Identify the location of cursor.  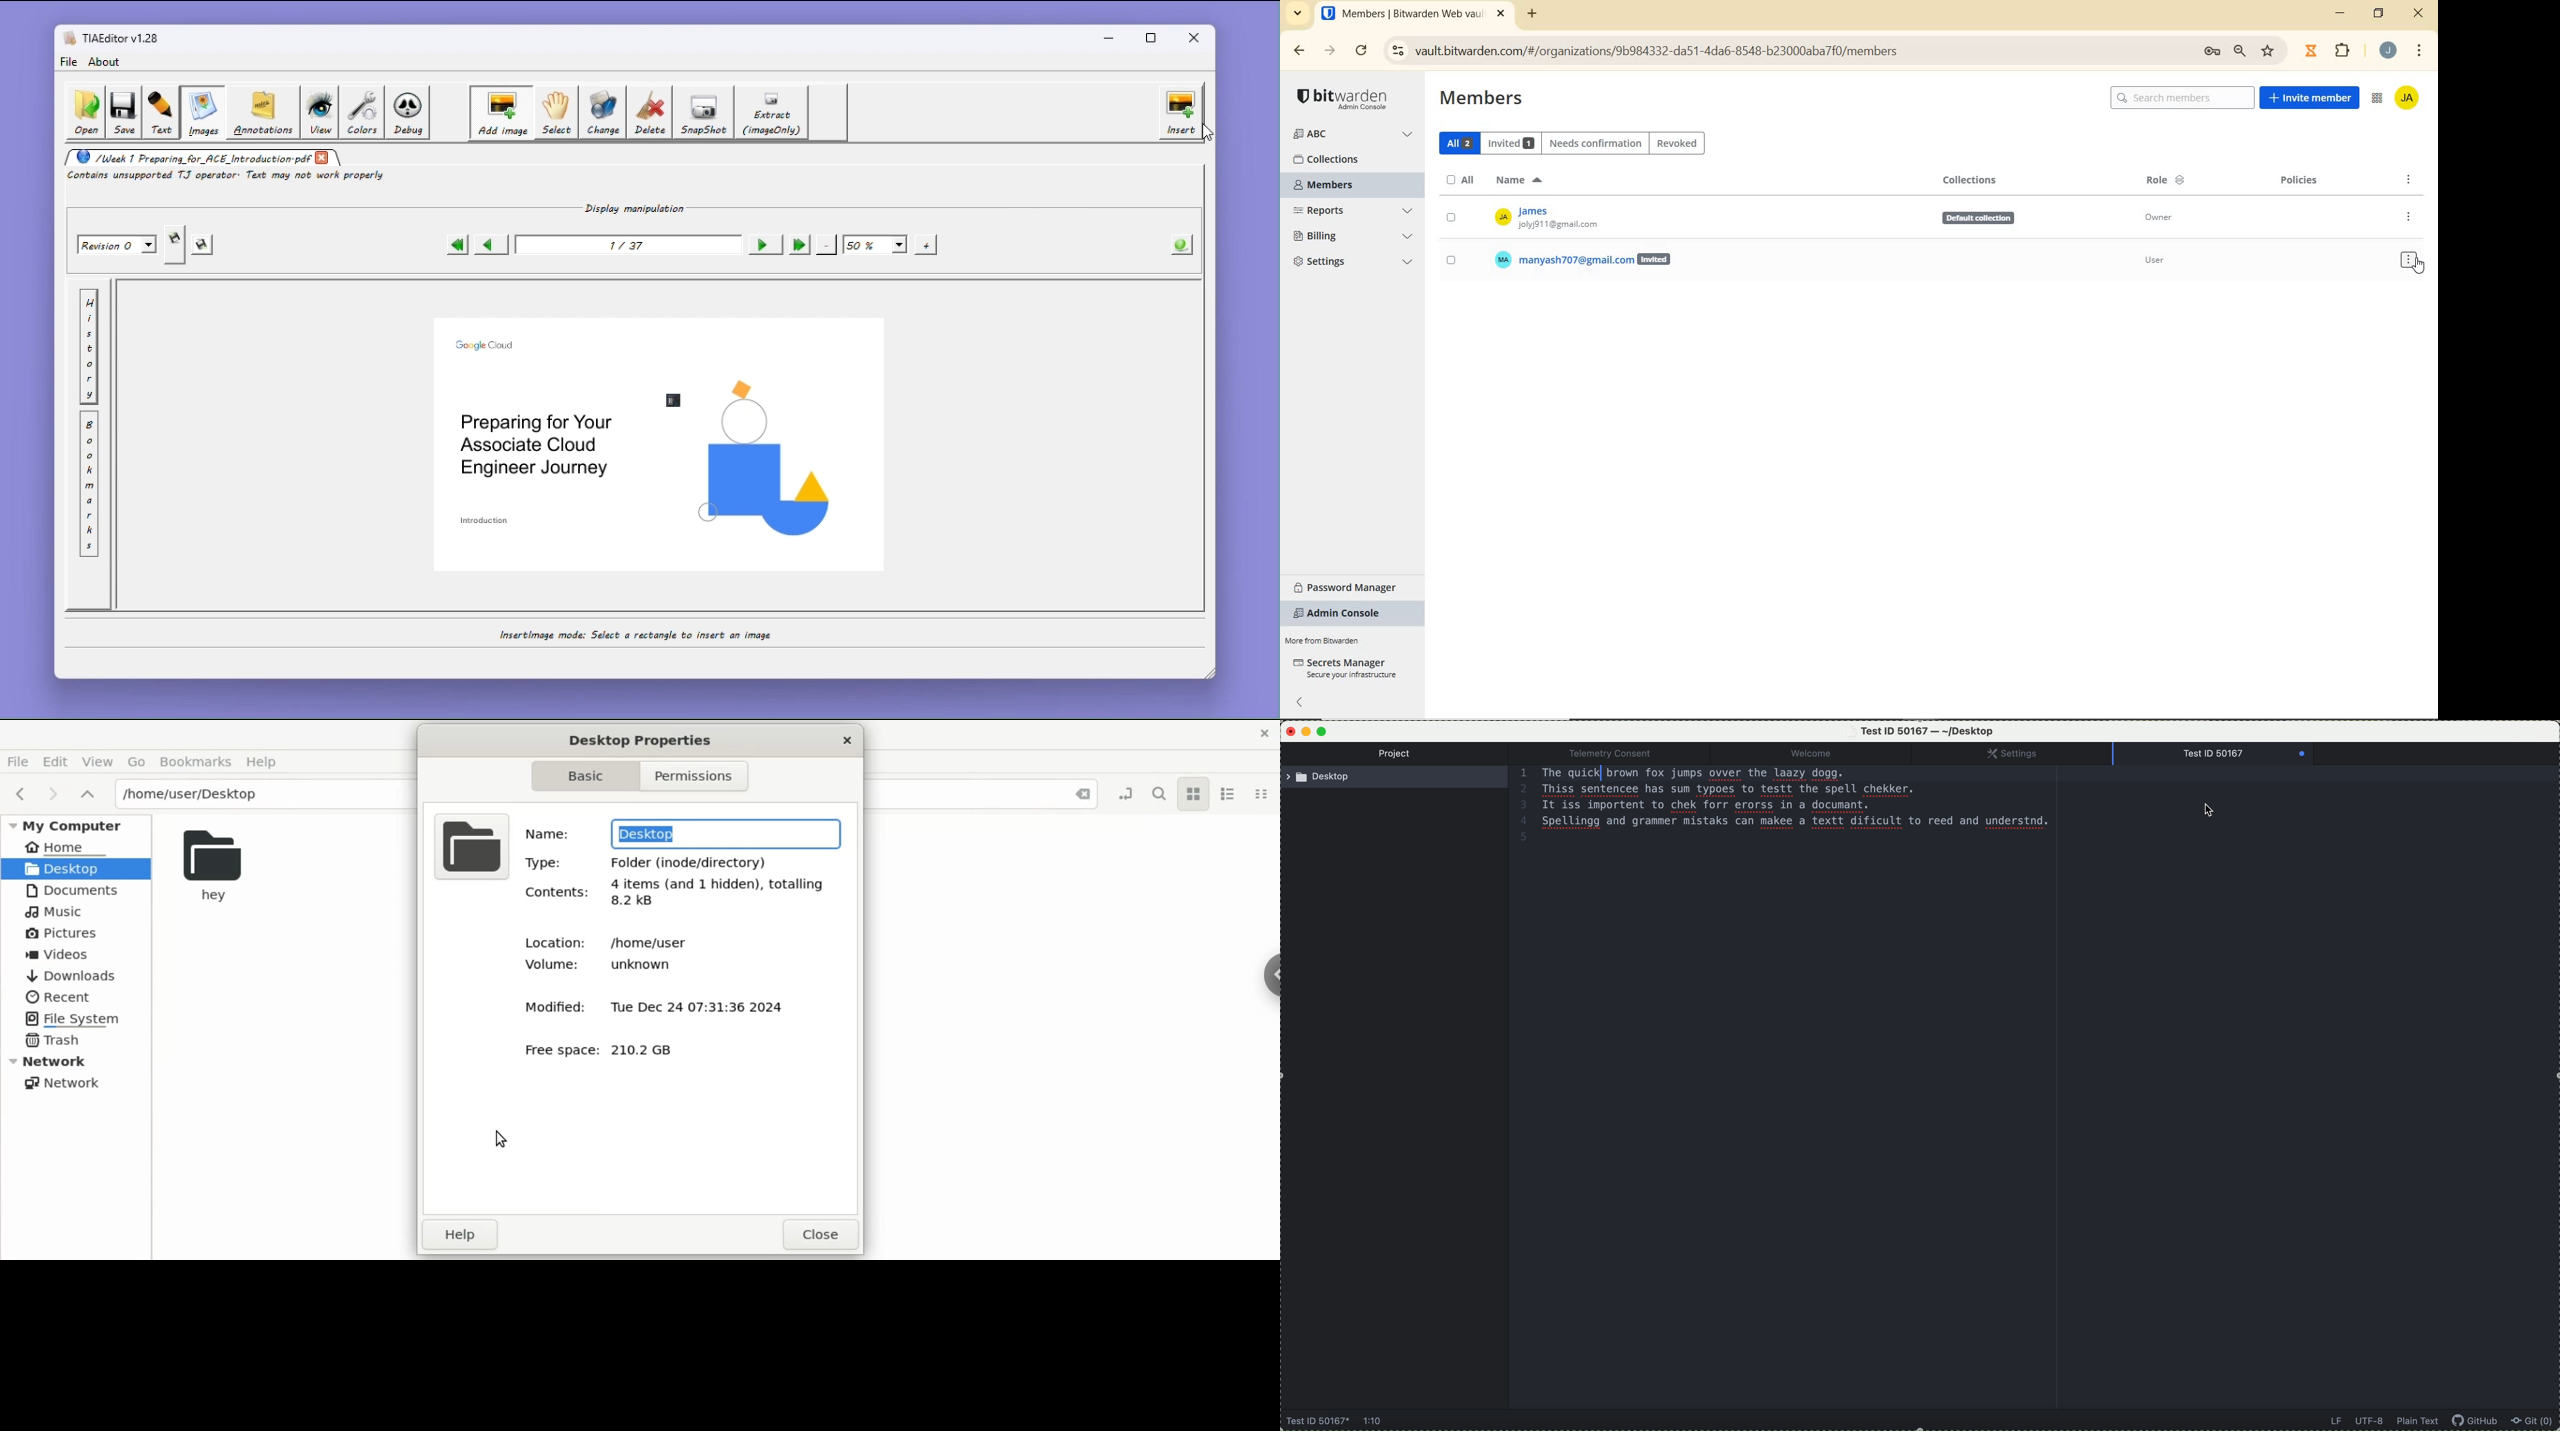
(1204, 136).